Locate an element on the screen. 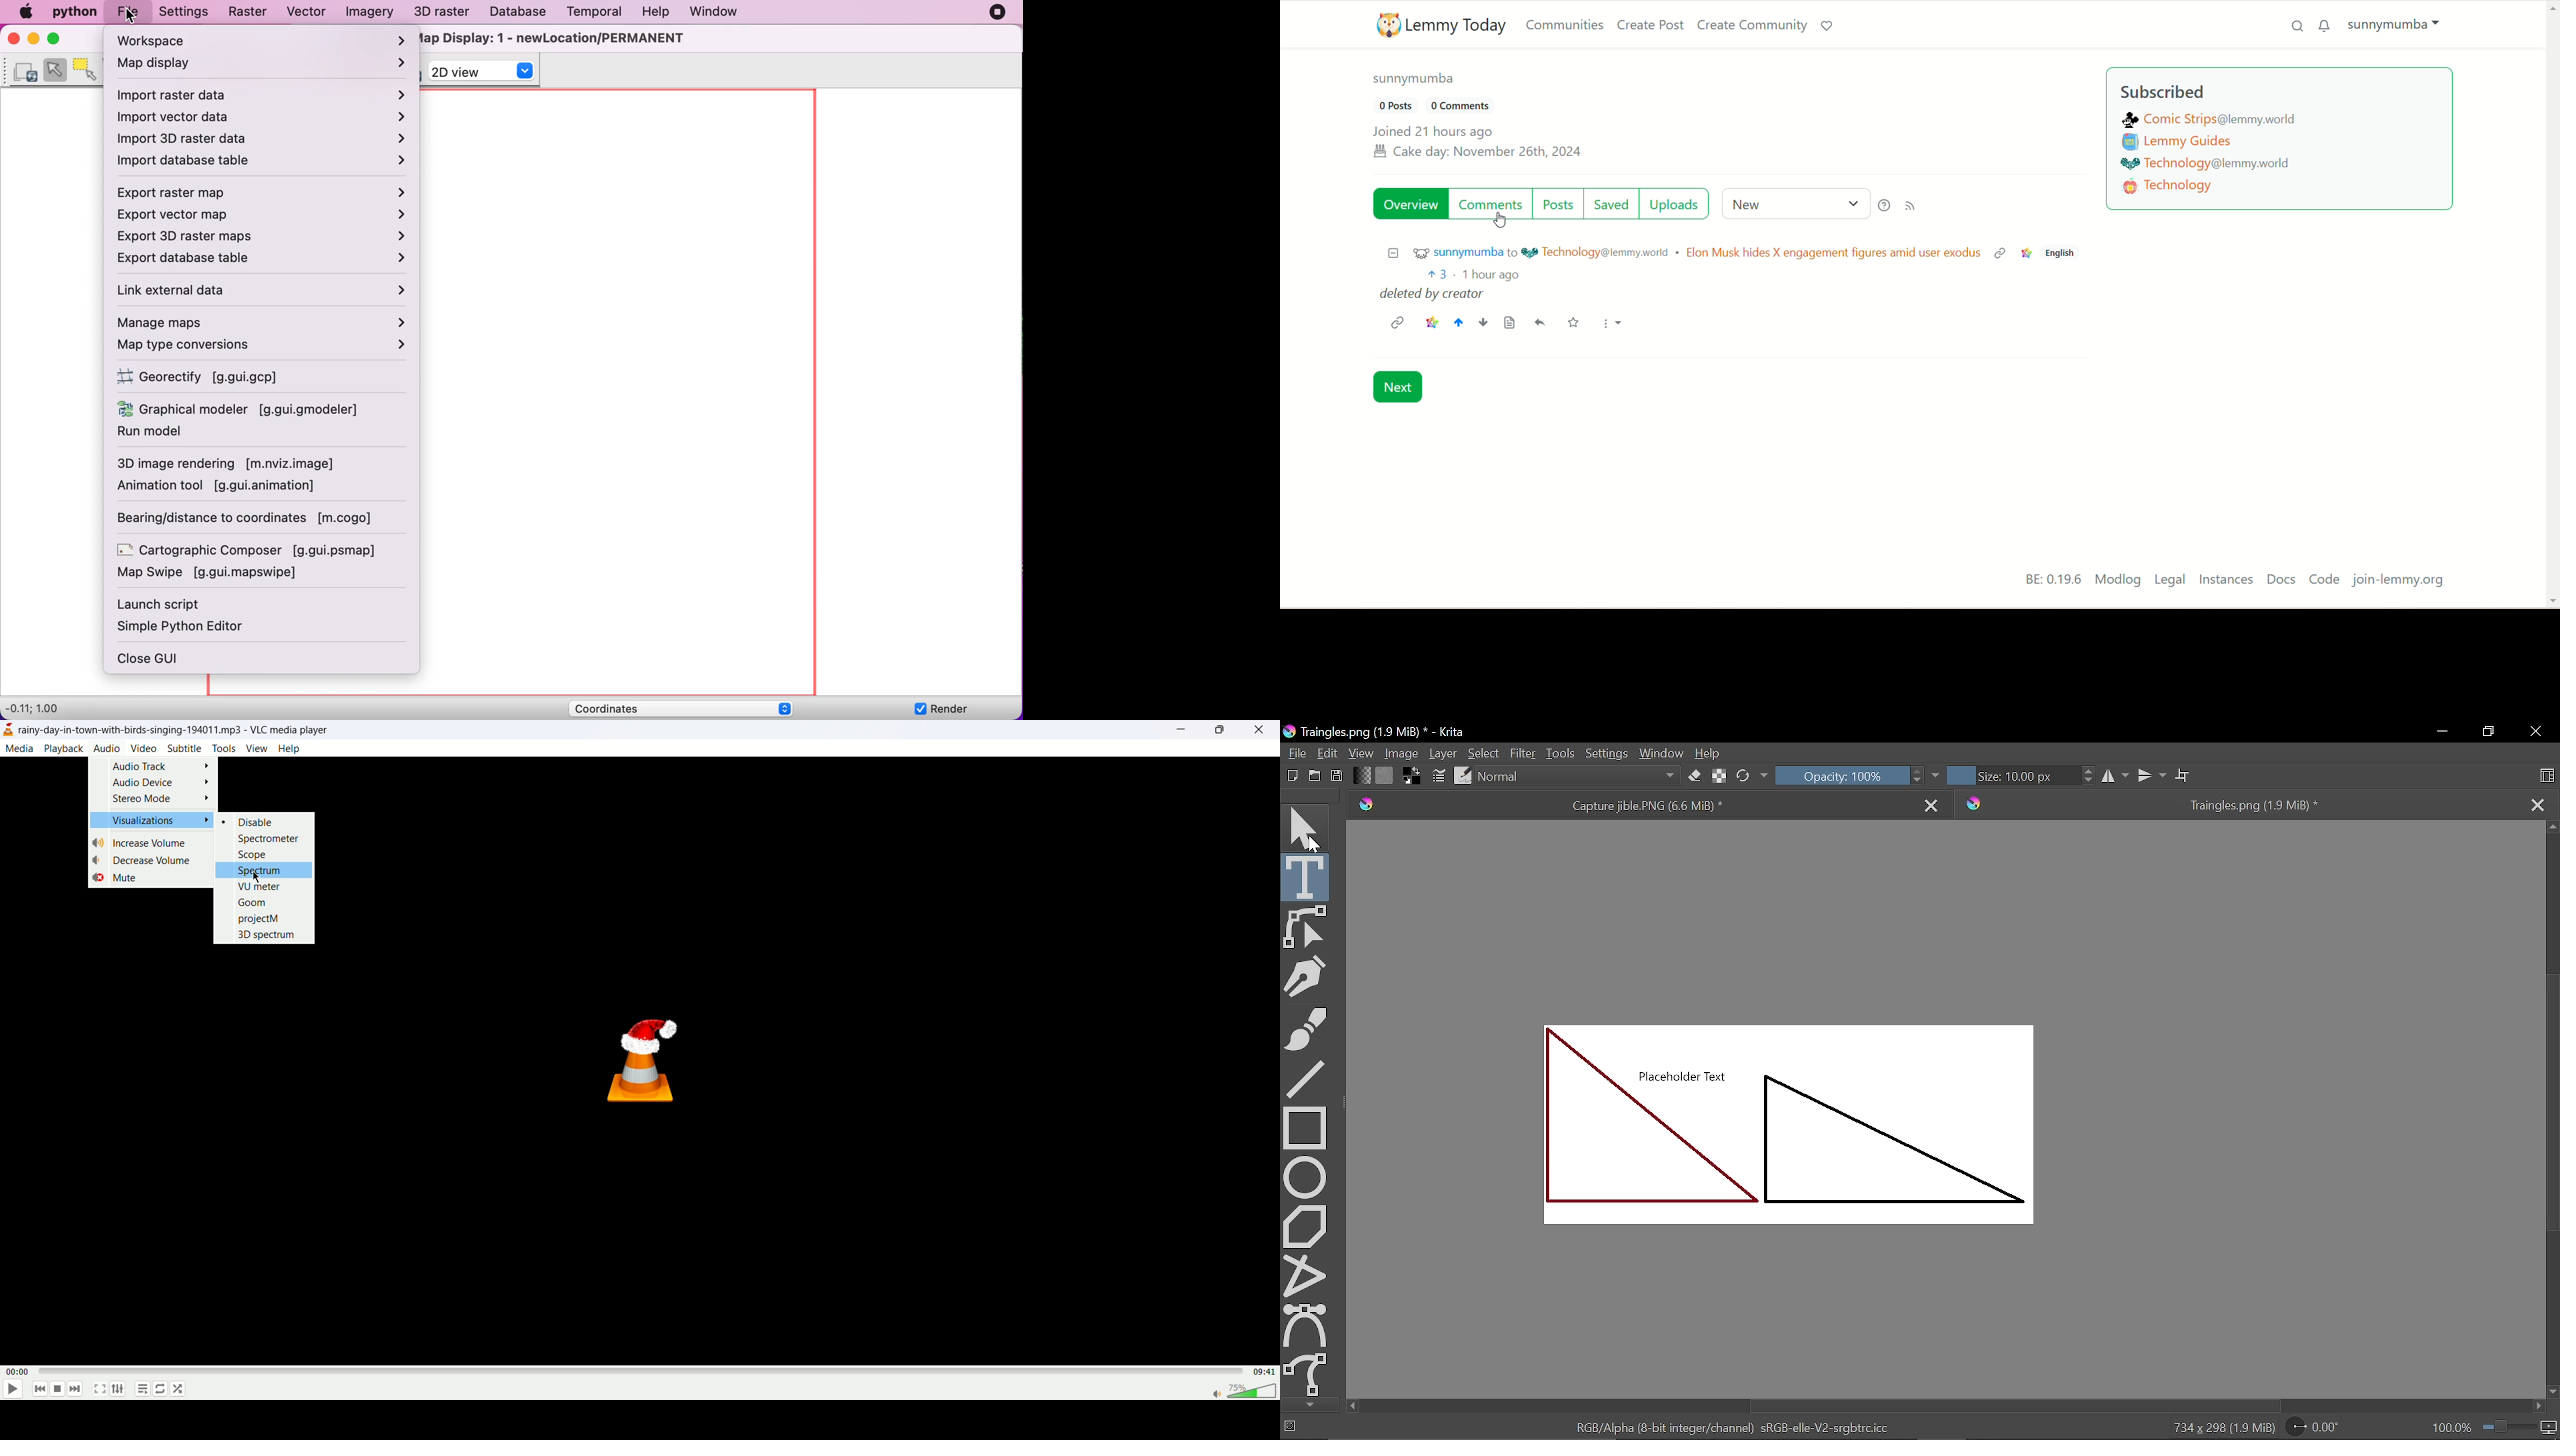  Traingles.png (1.9 MiB) * - Krita is located at coordinates (1378, 732).